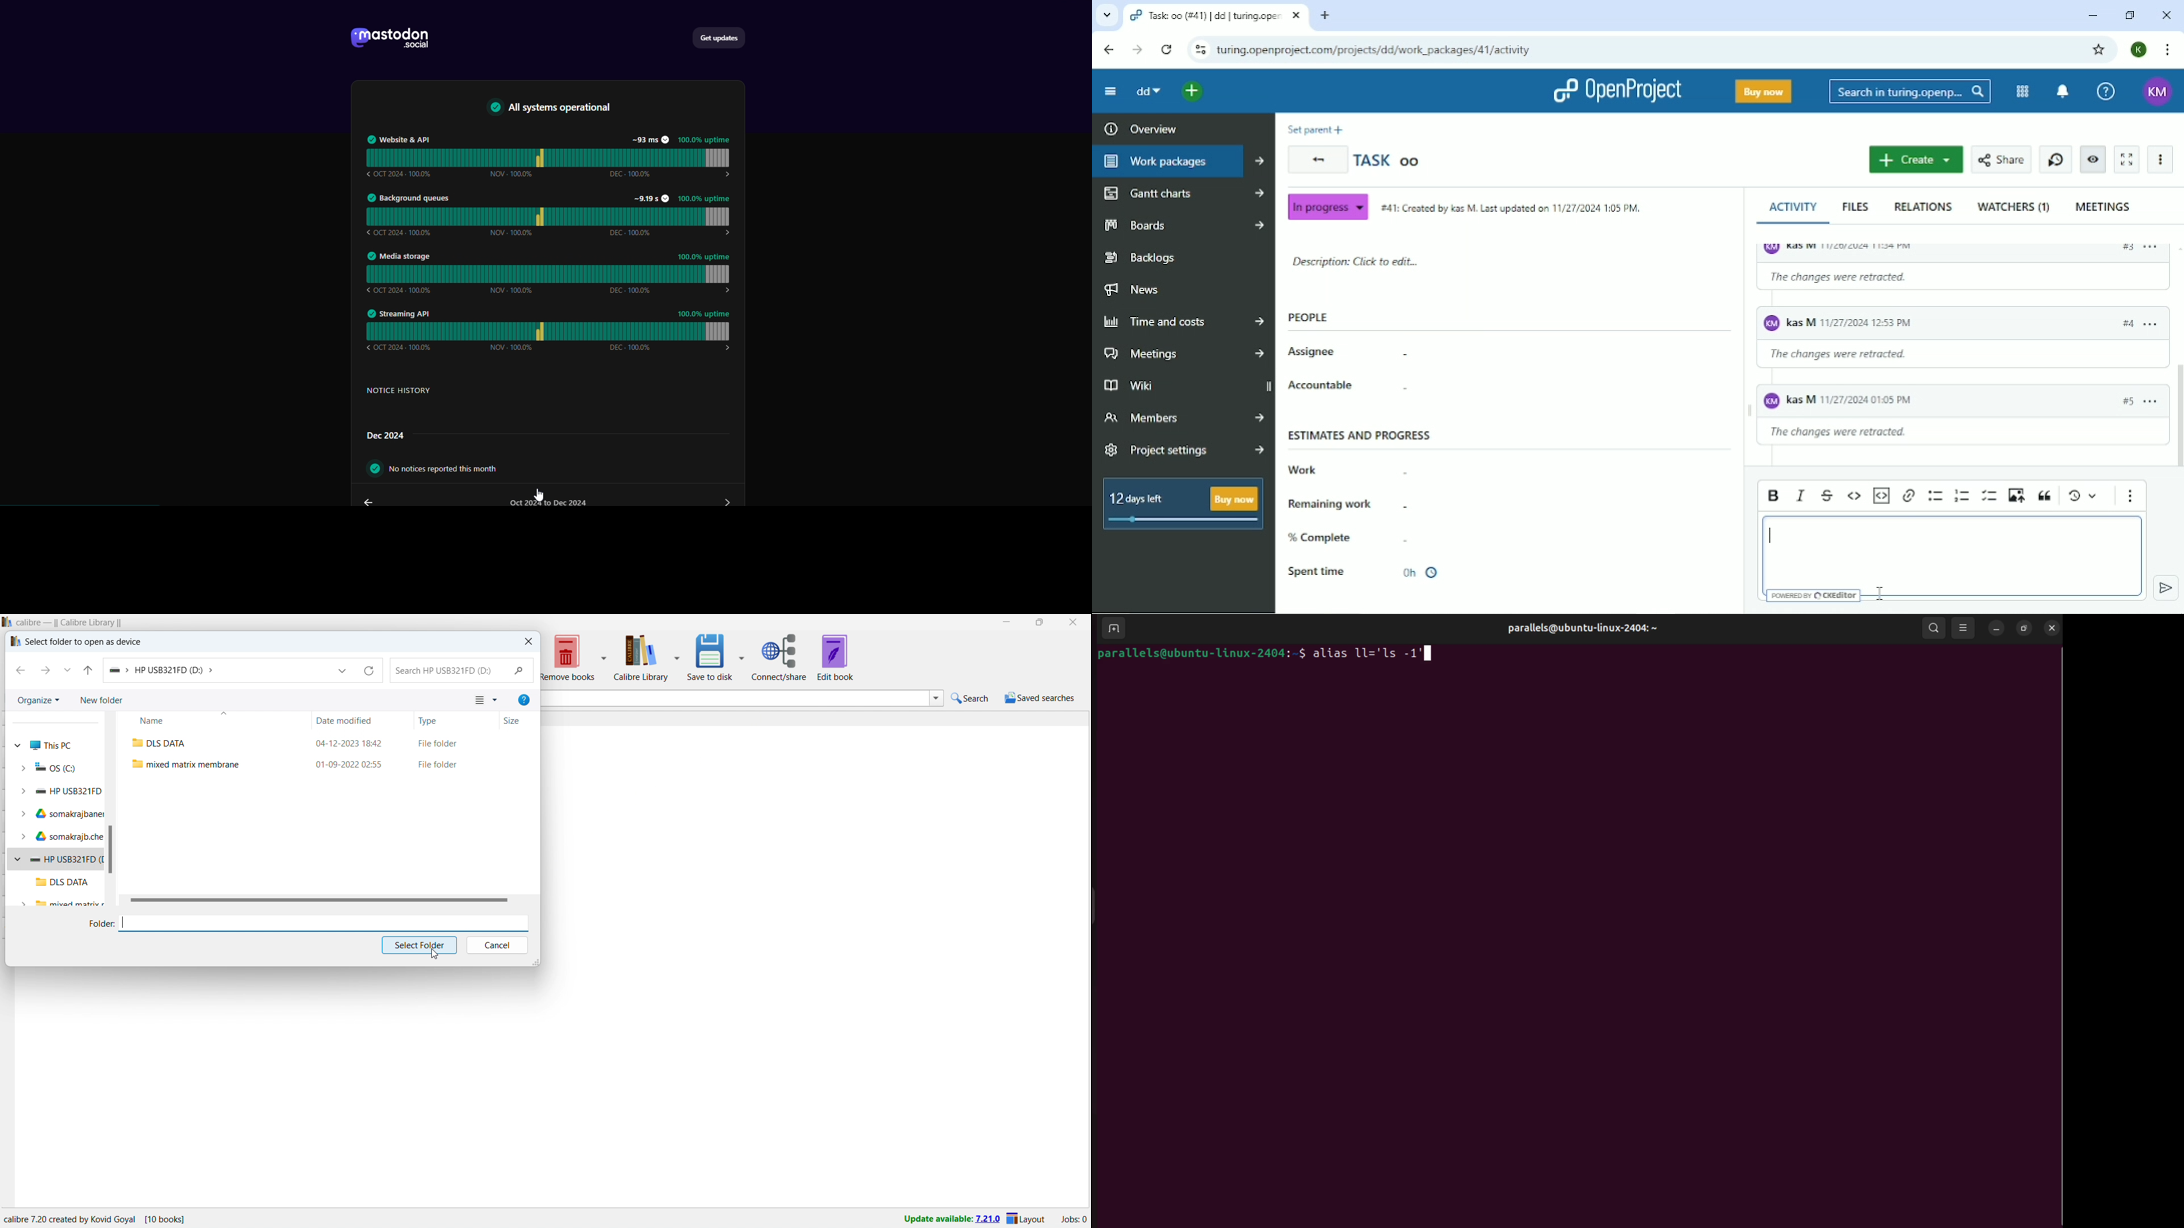 This screenshot has width=2184, height=1232. I want to click on dec 2024, so click(387, 436).